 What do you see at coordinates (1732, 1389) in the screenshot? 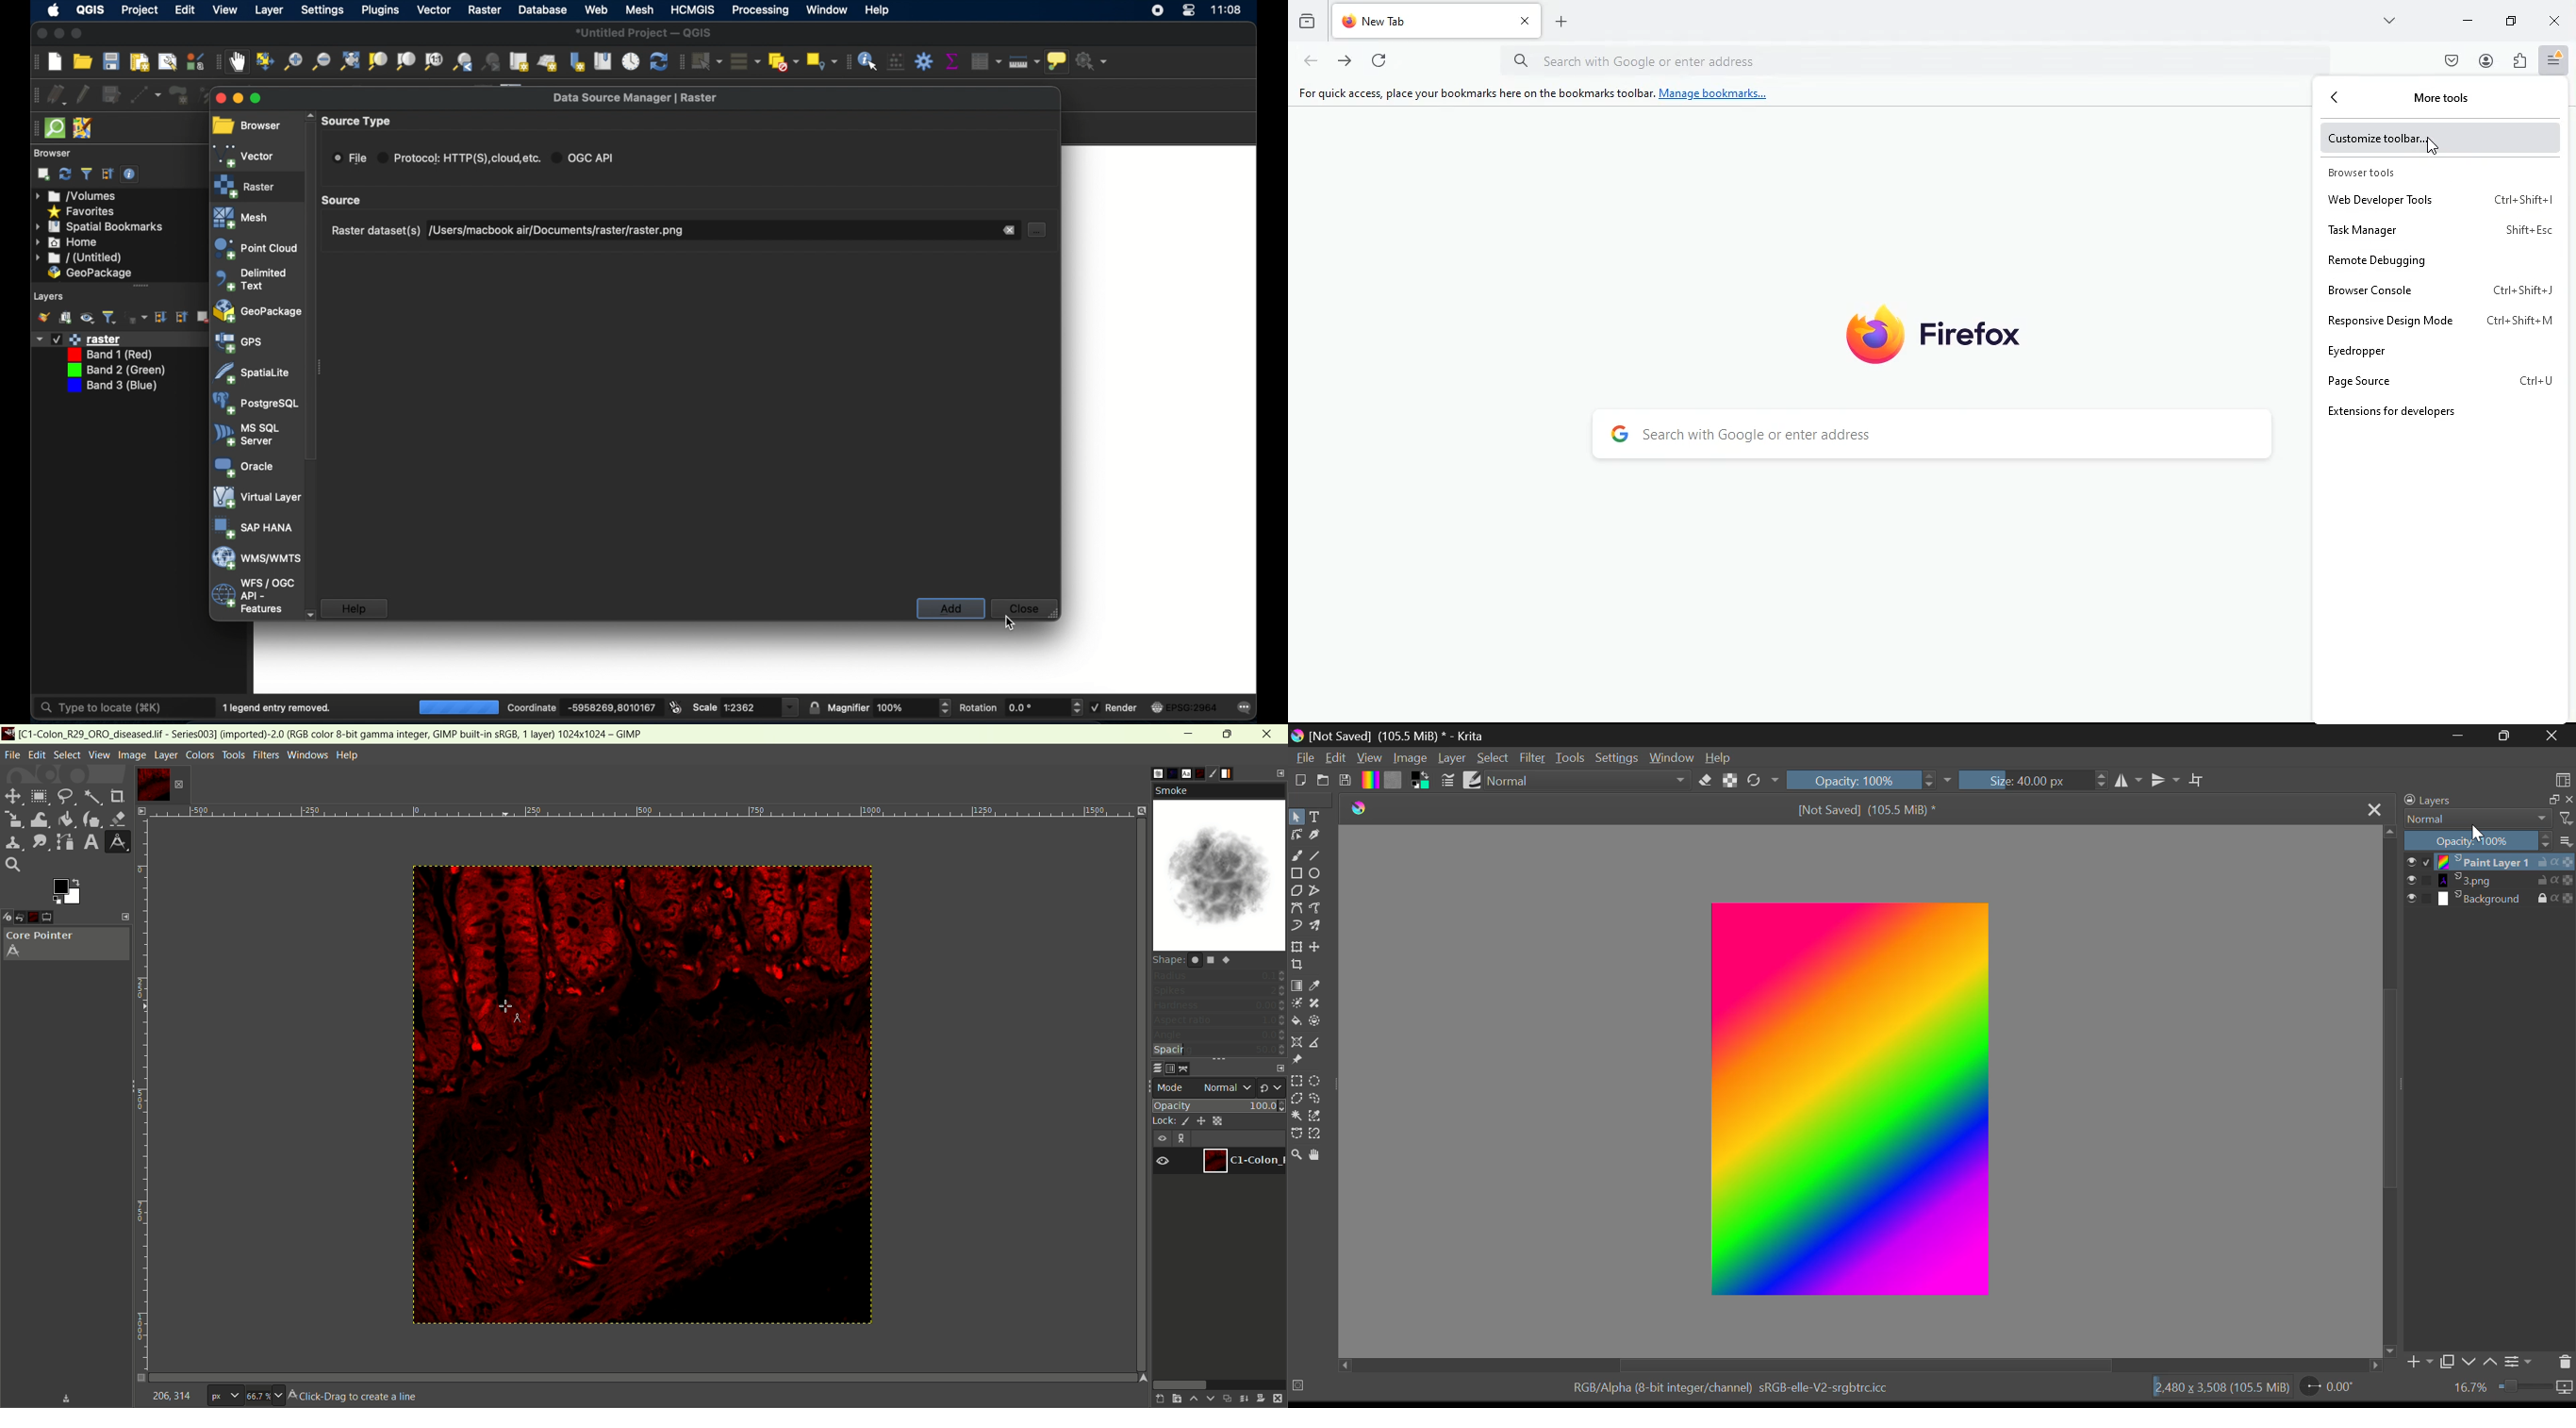
I see `RGB/Alpha (8-bit integer/channel) sRGB-elle-V2-srgbtrc.icc` at bounding box center [1732, 1389].